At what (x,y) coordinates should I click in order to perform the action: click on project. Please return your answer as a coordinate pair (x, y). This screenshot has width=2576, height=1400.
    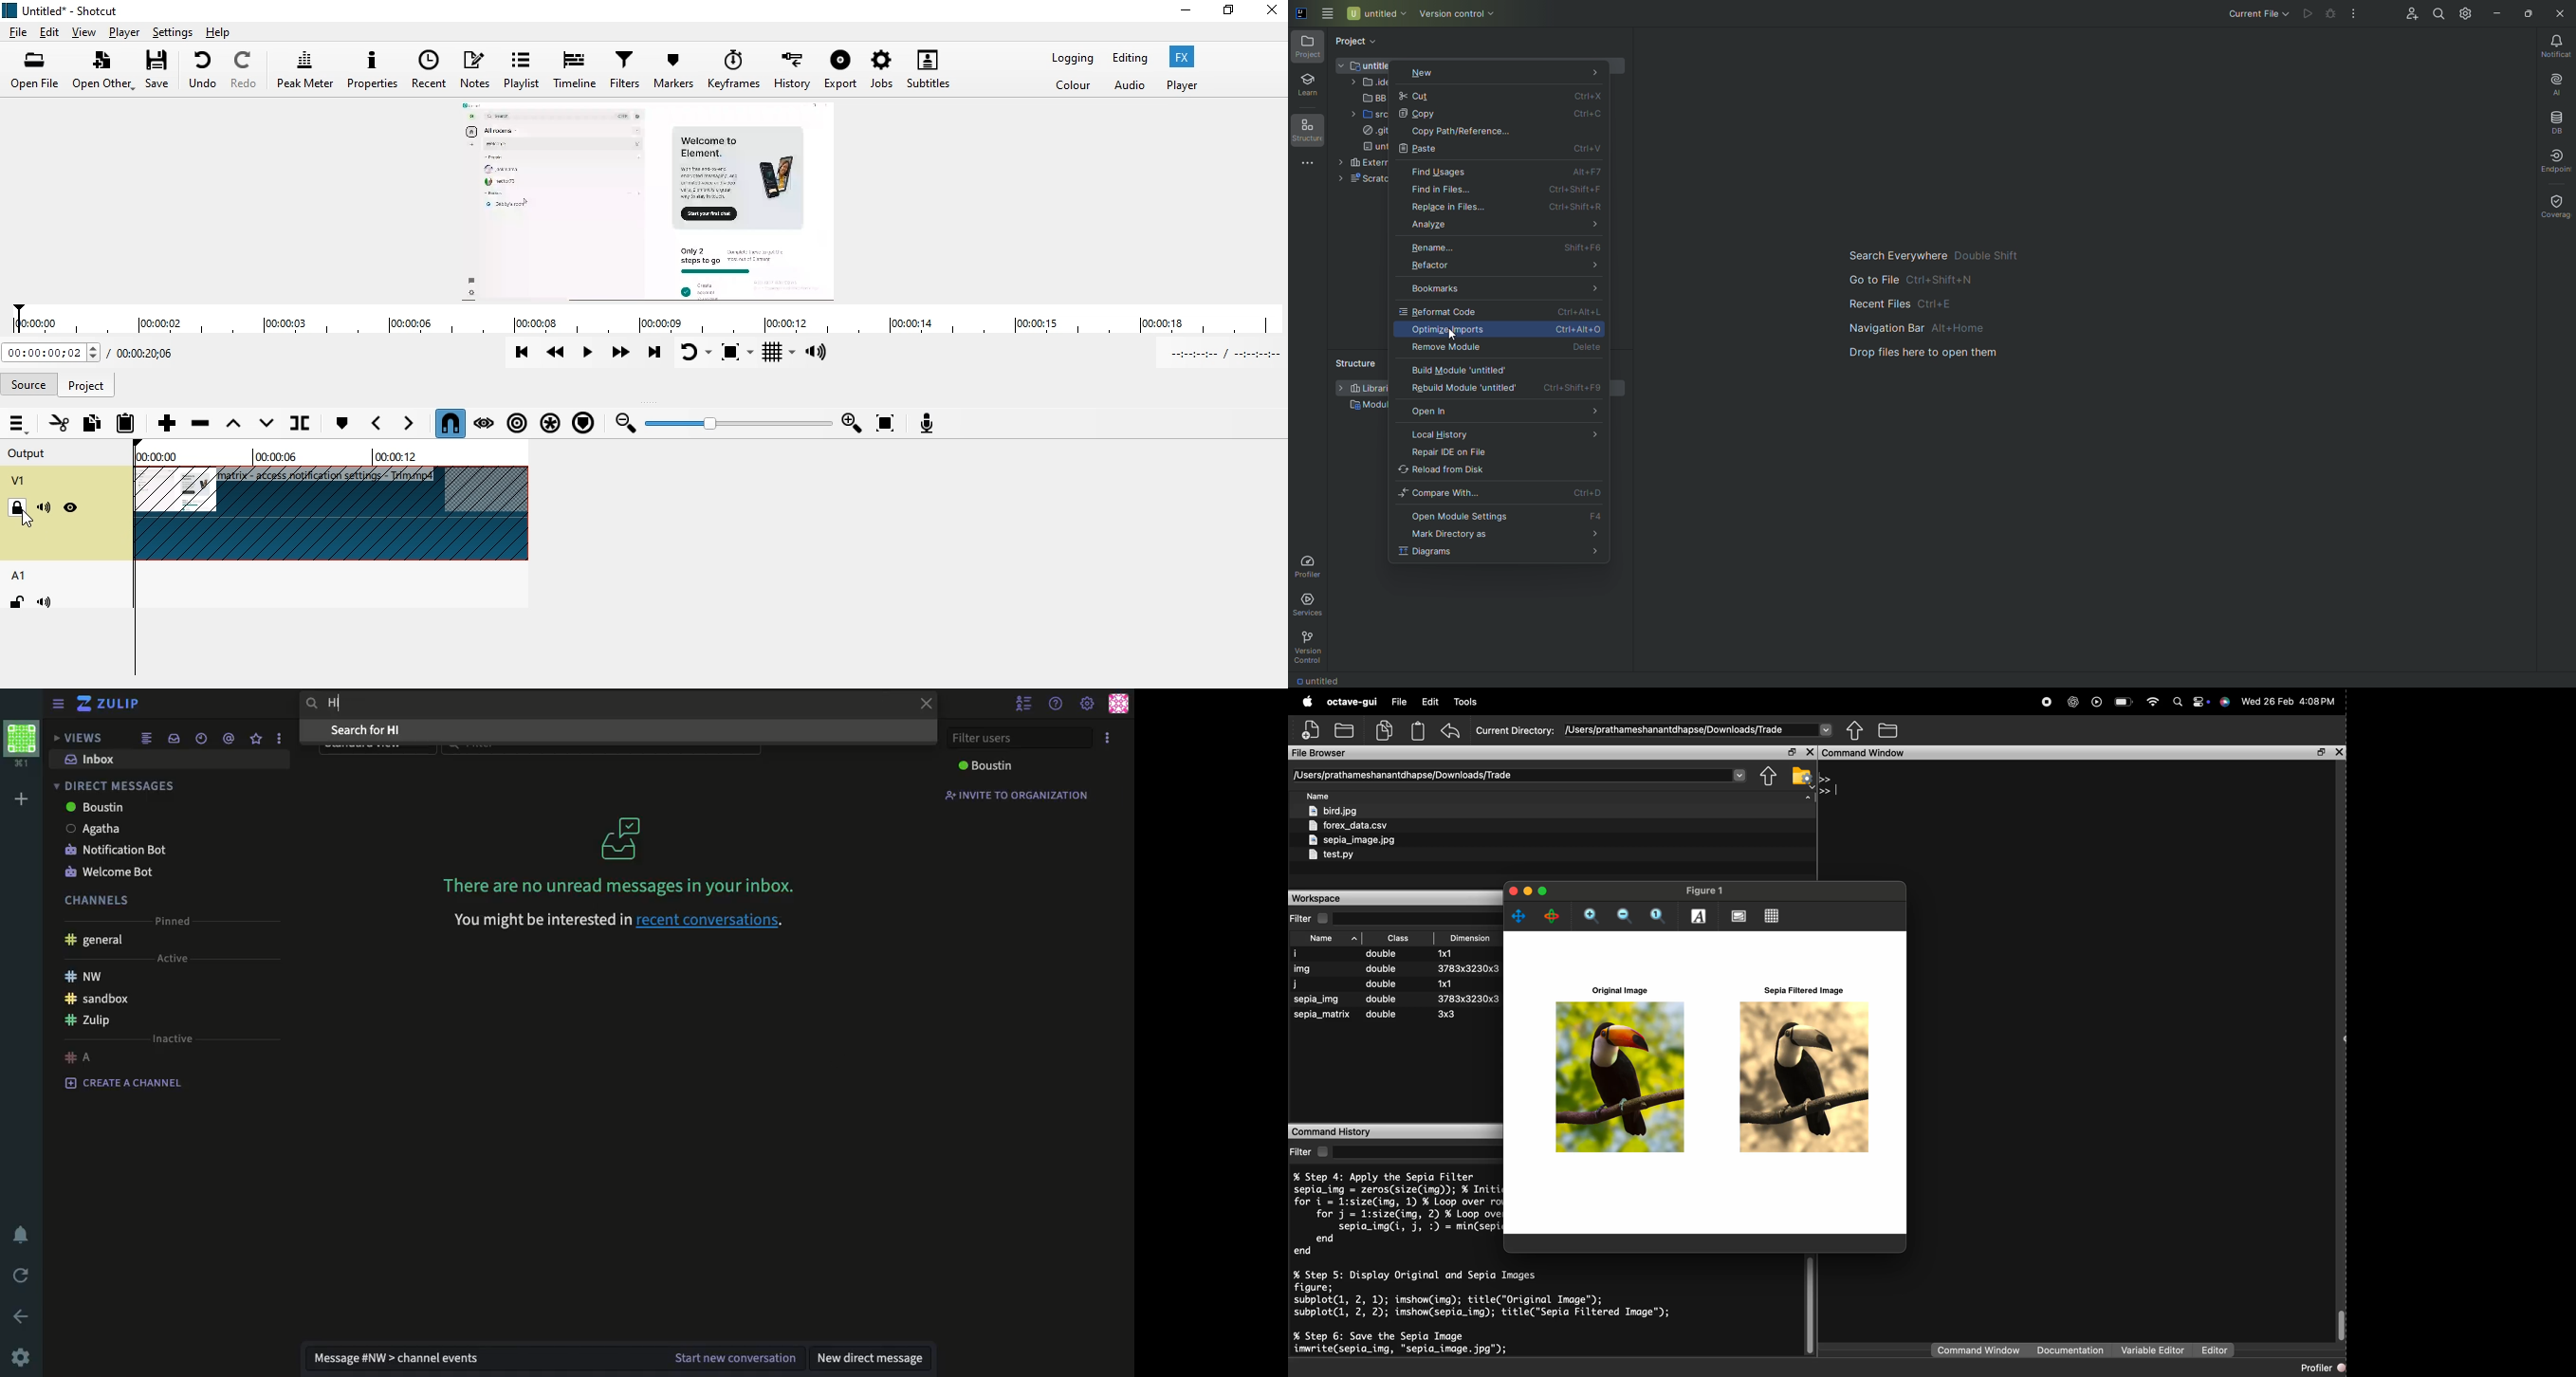
    Looking at the image, I should click on (86, 385).